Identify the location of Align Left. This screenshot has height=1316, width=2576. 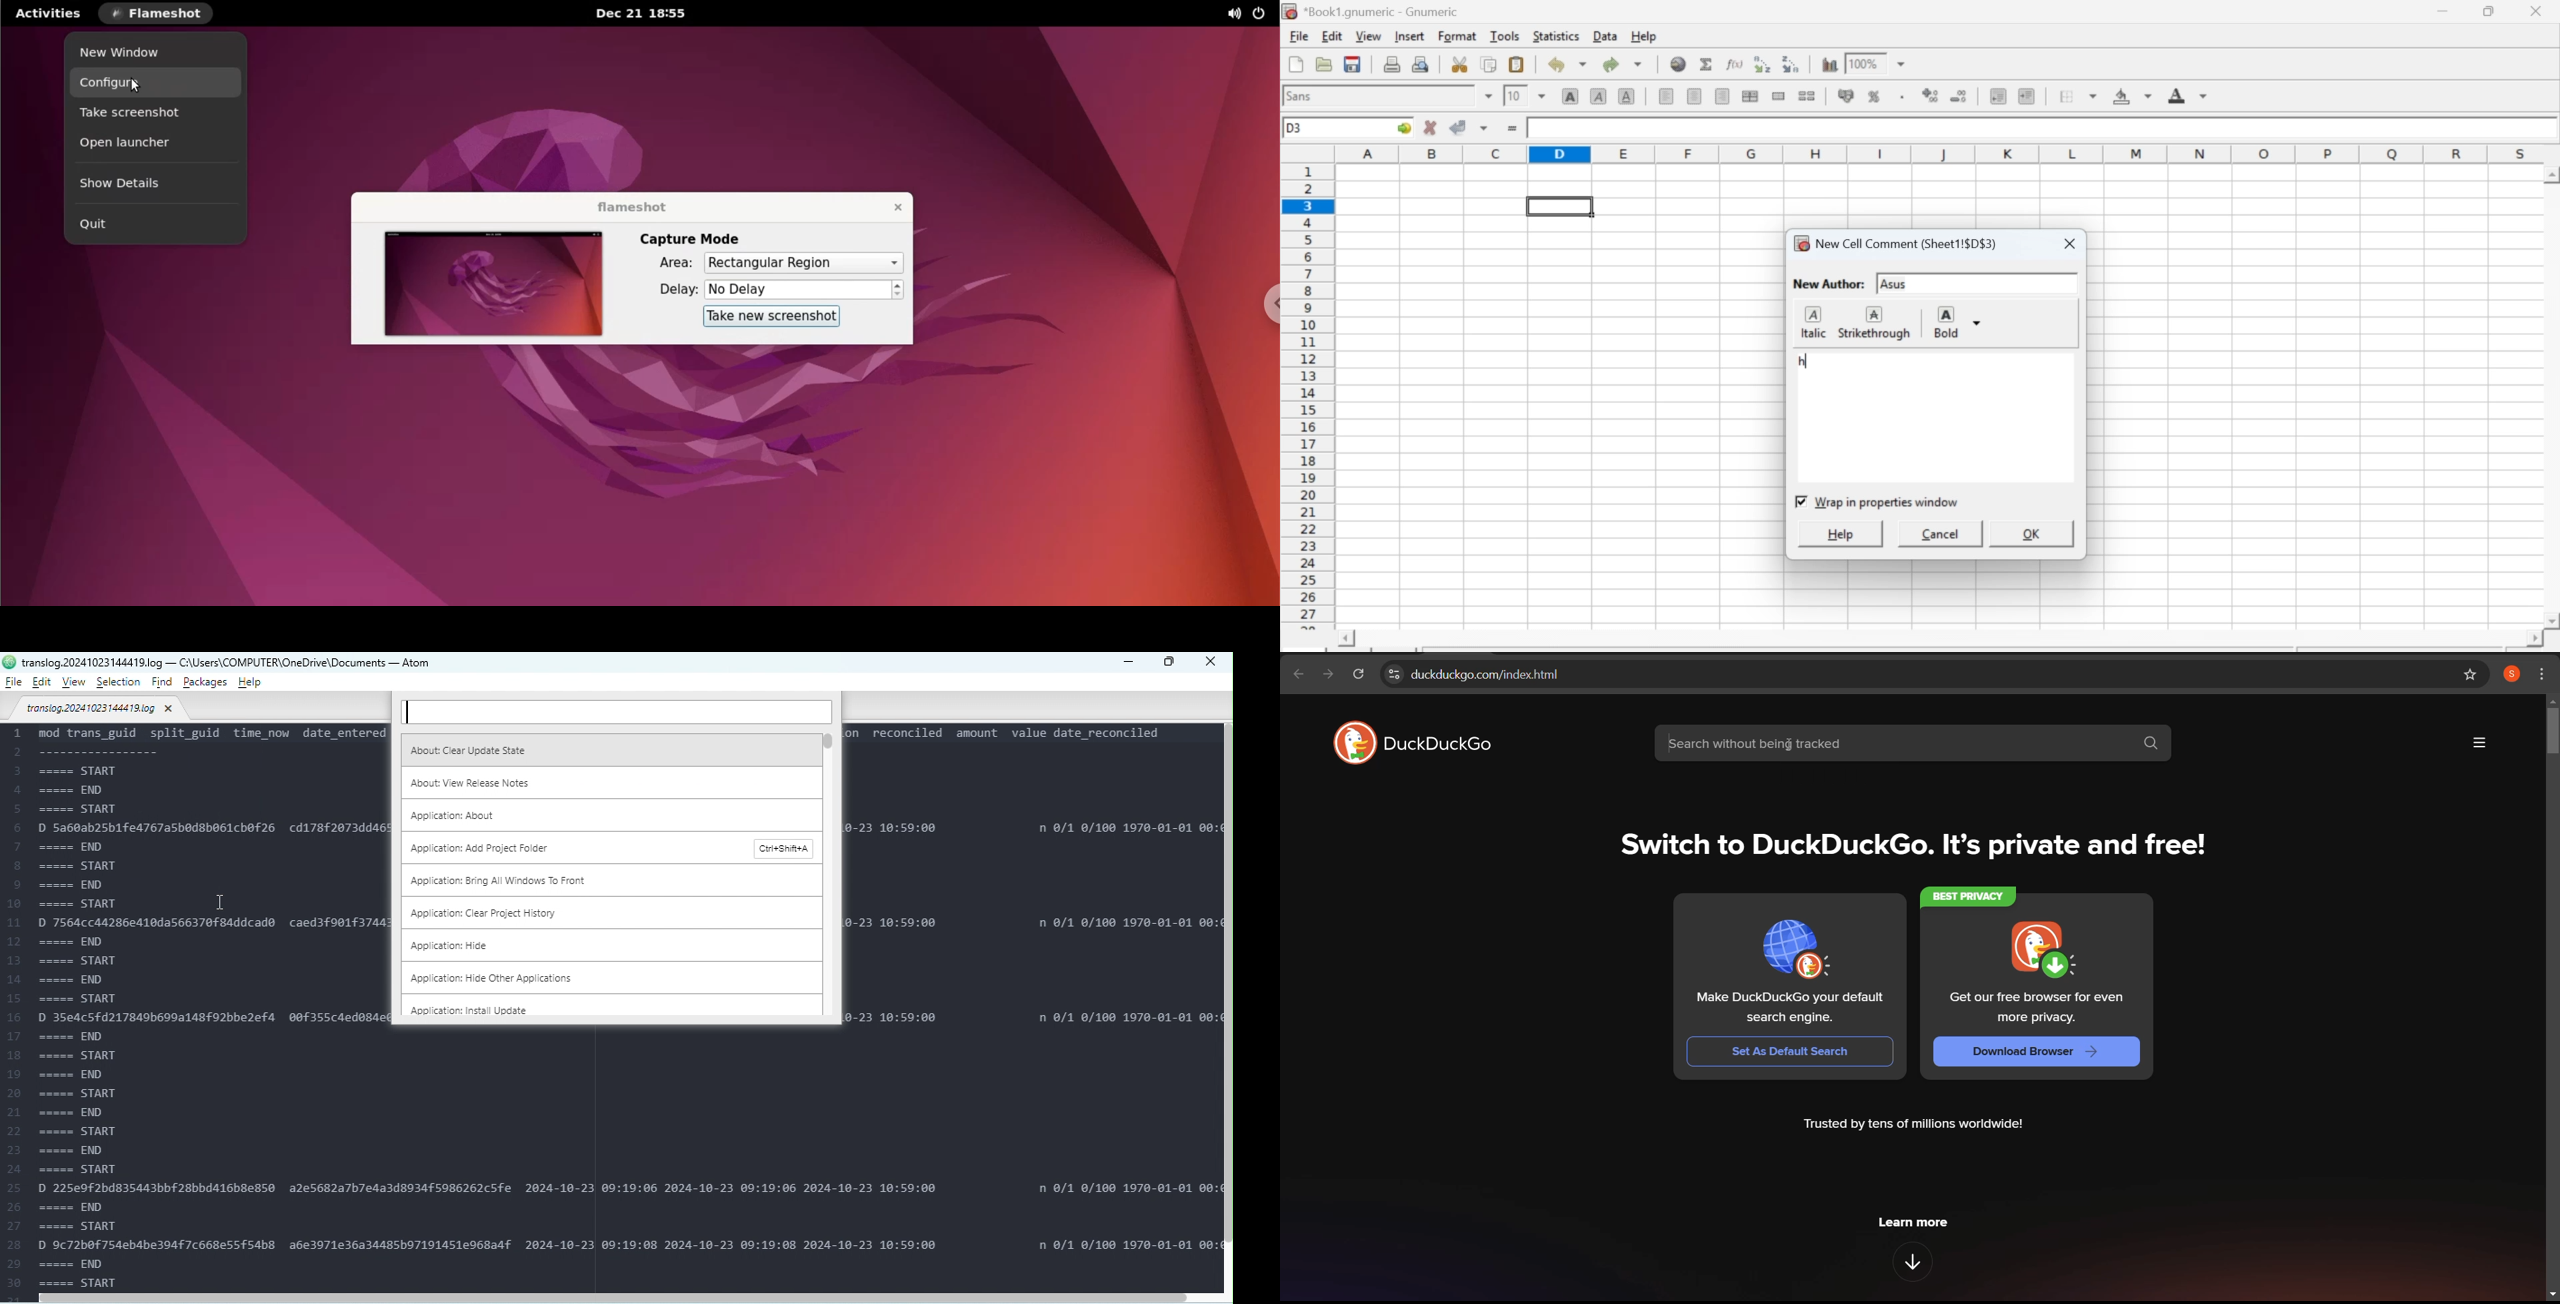
(1664, 97).